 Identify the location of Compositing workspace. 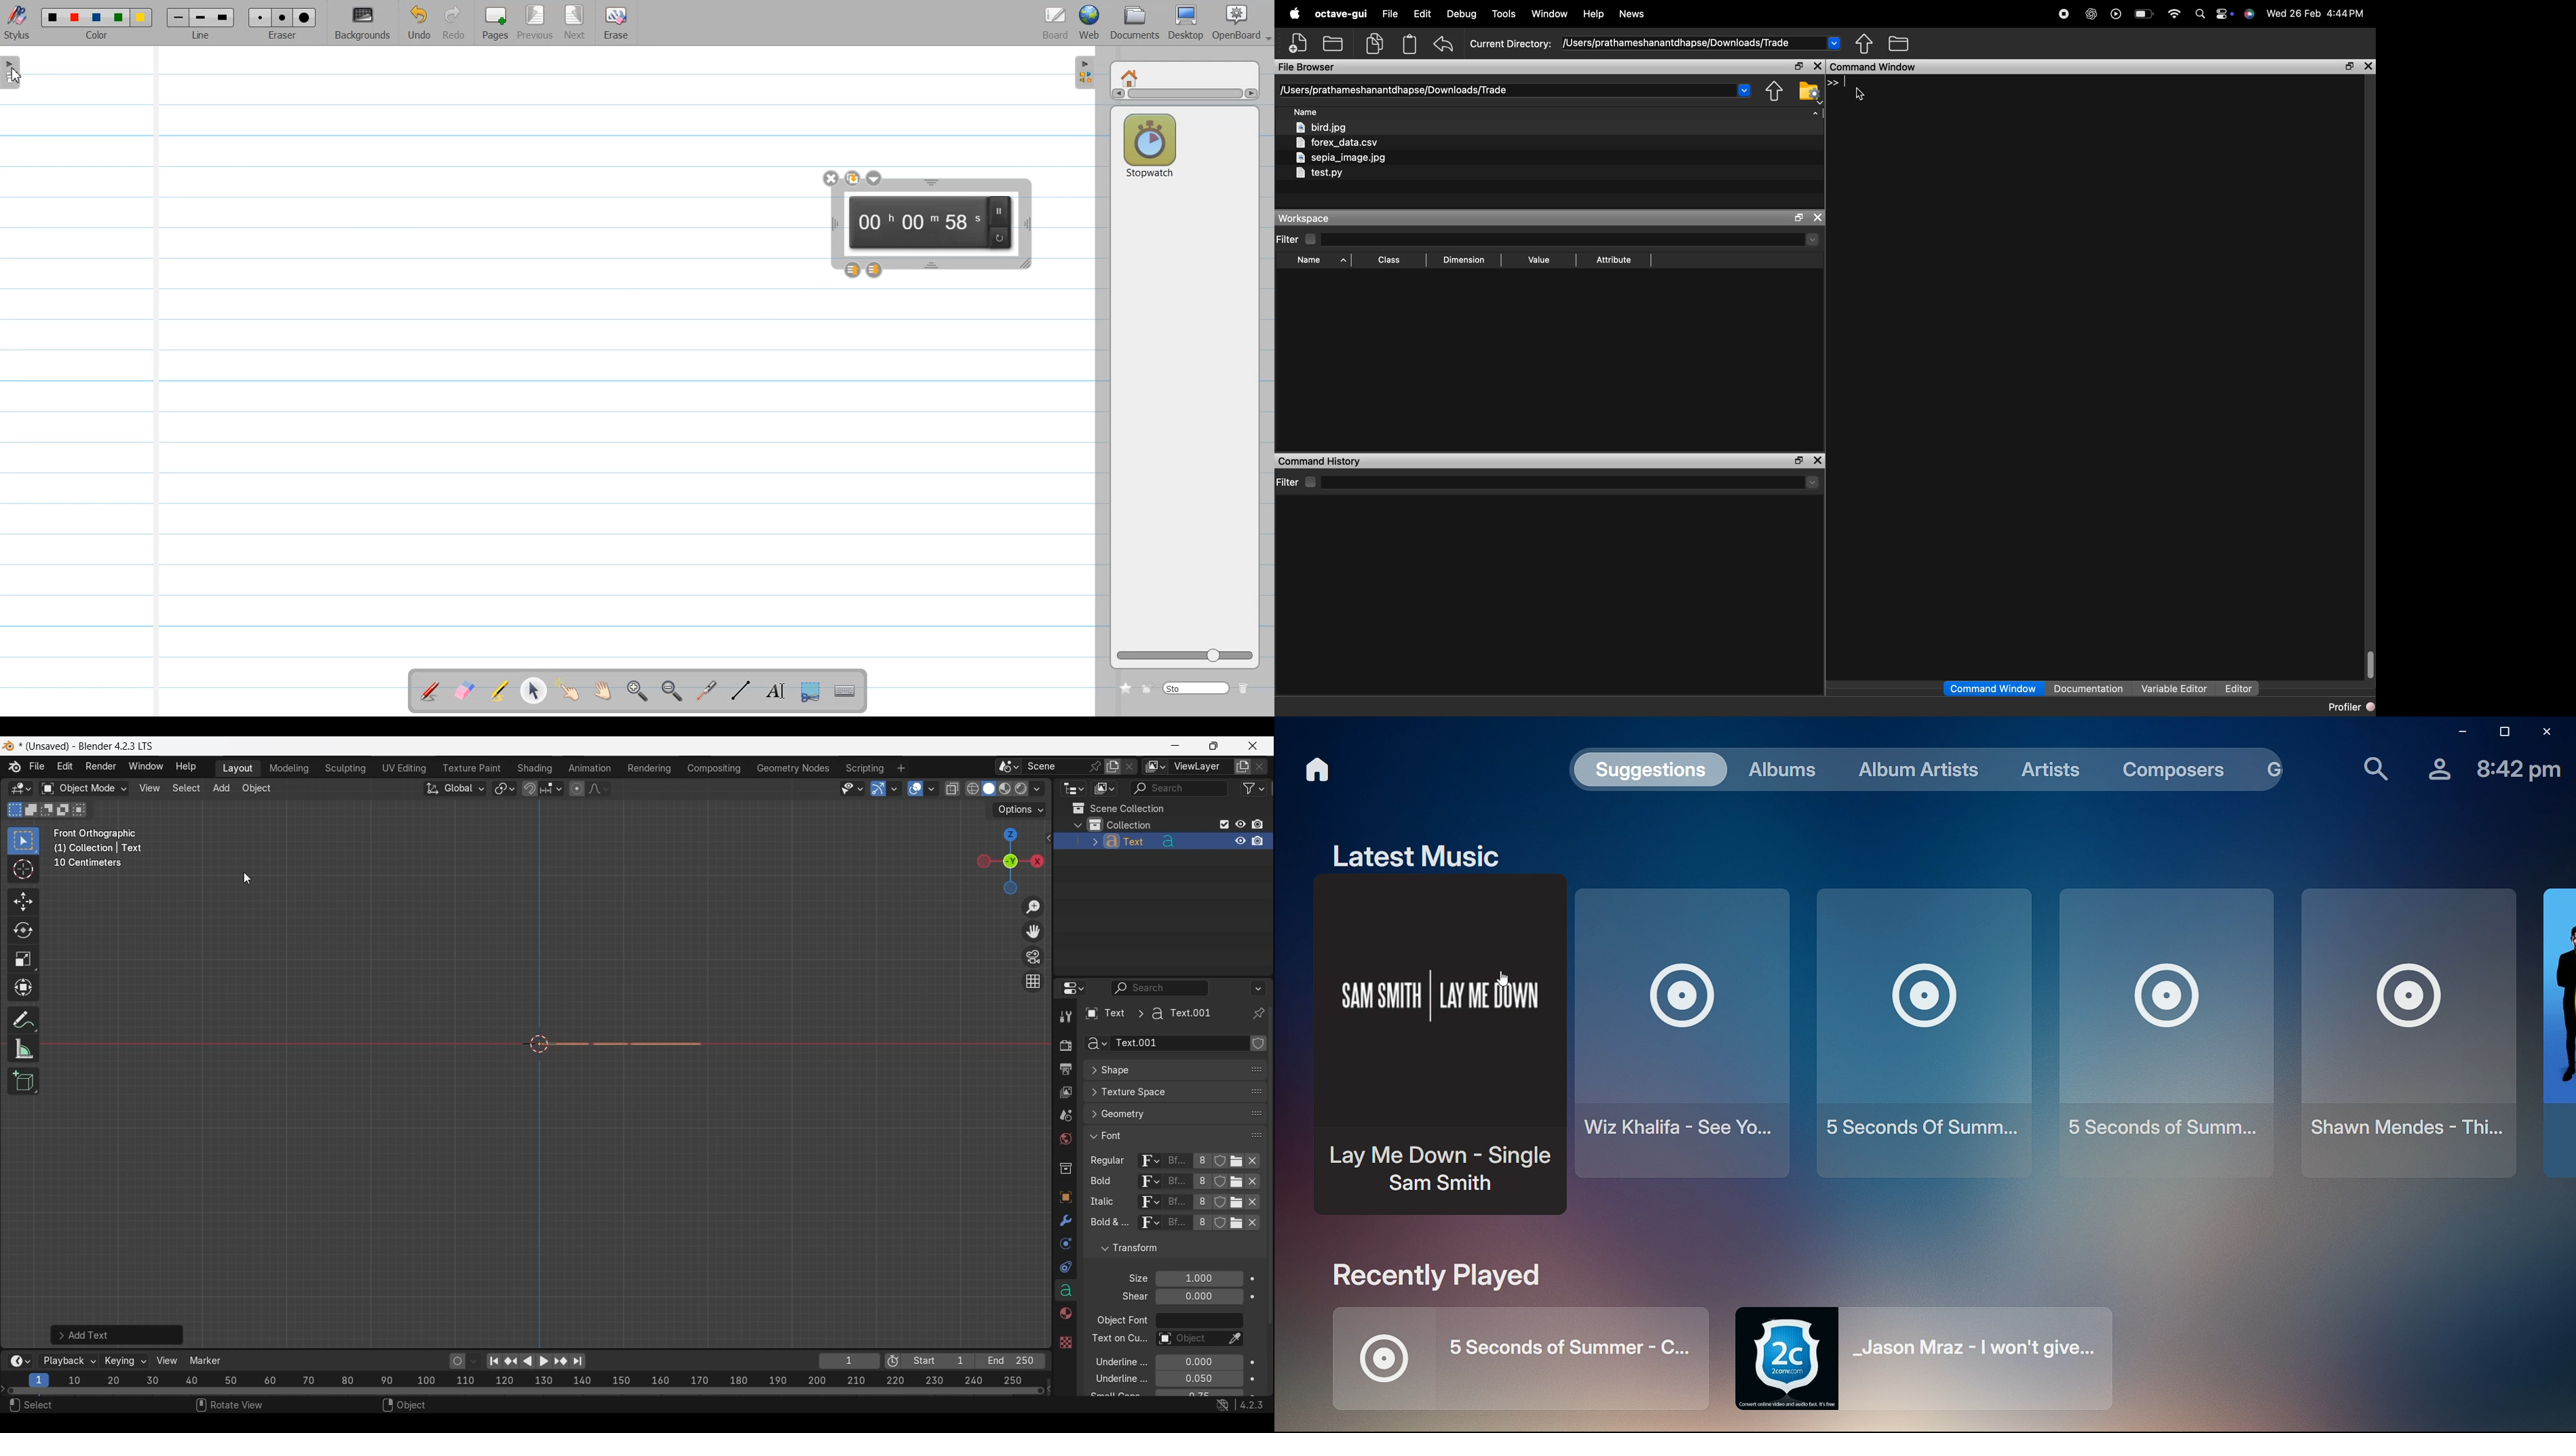
(715, 768).